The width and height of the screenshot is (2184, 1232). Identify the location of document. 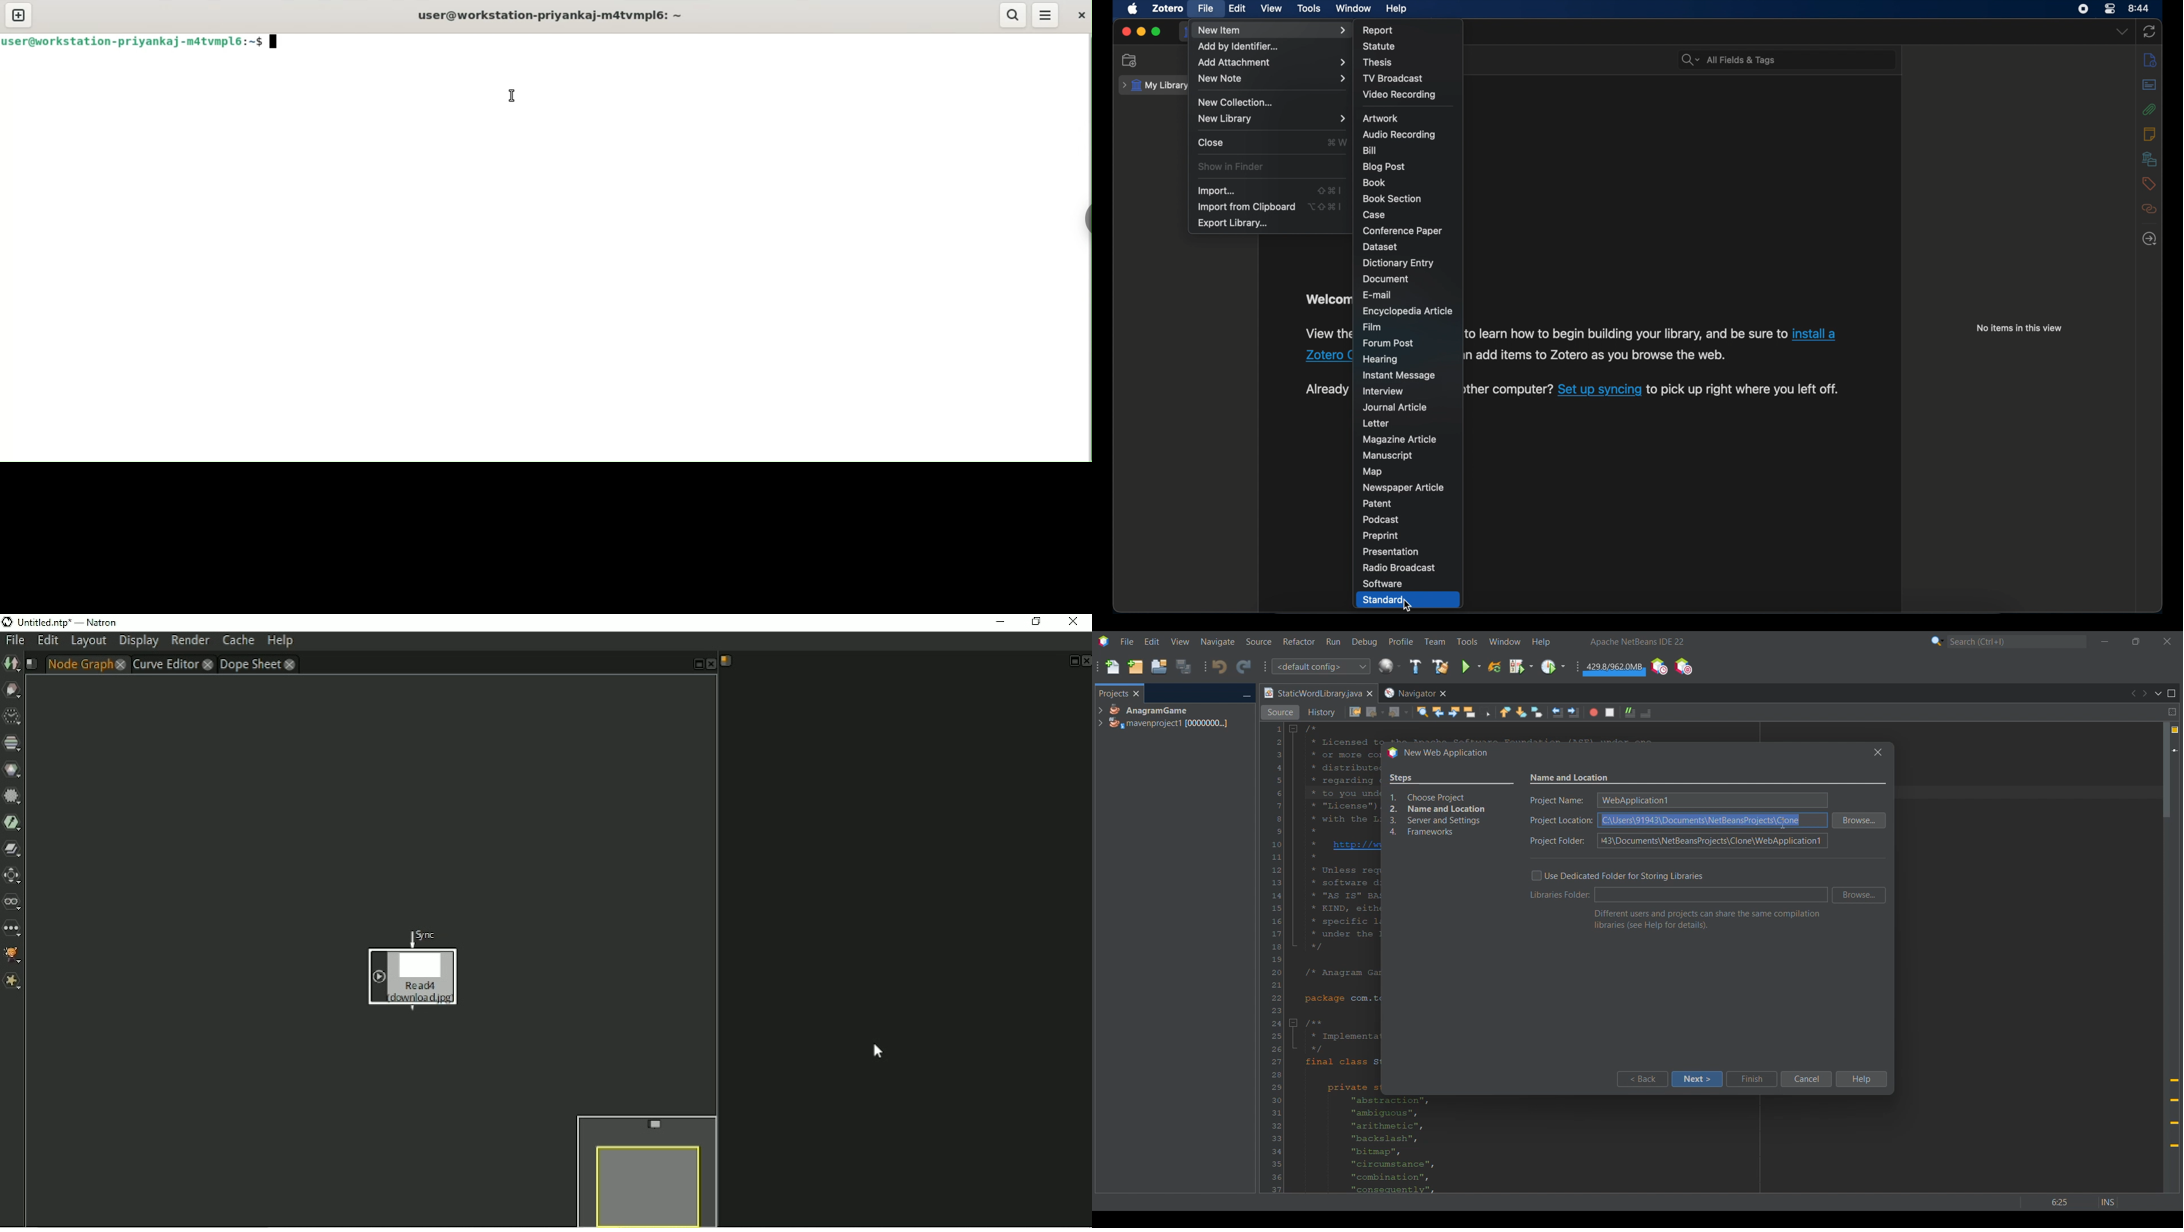
(1385, 279).